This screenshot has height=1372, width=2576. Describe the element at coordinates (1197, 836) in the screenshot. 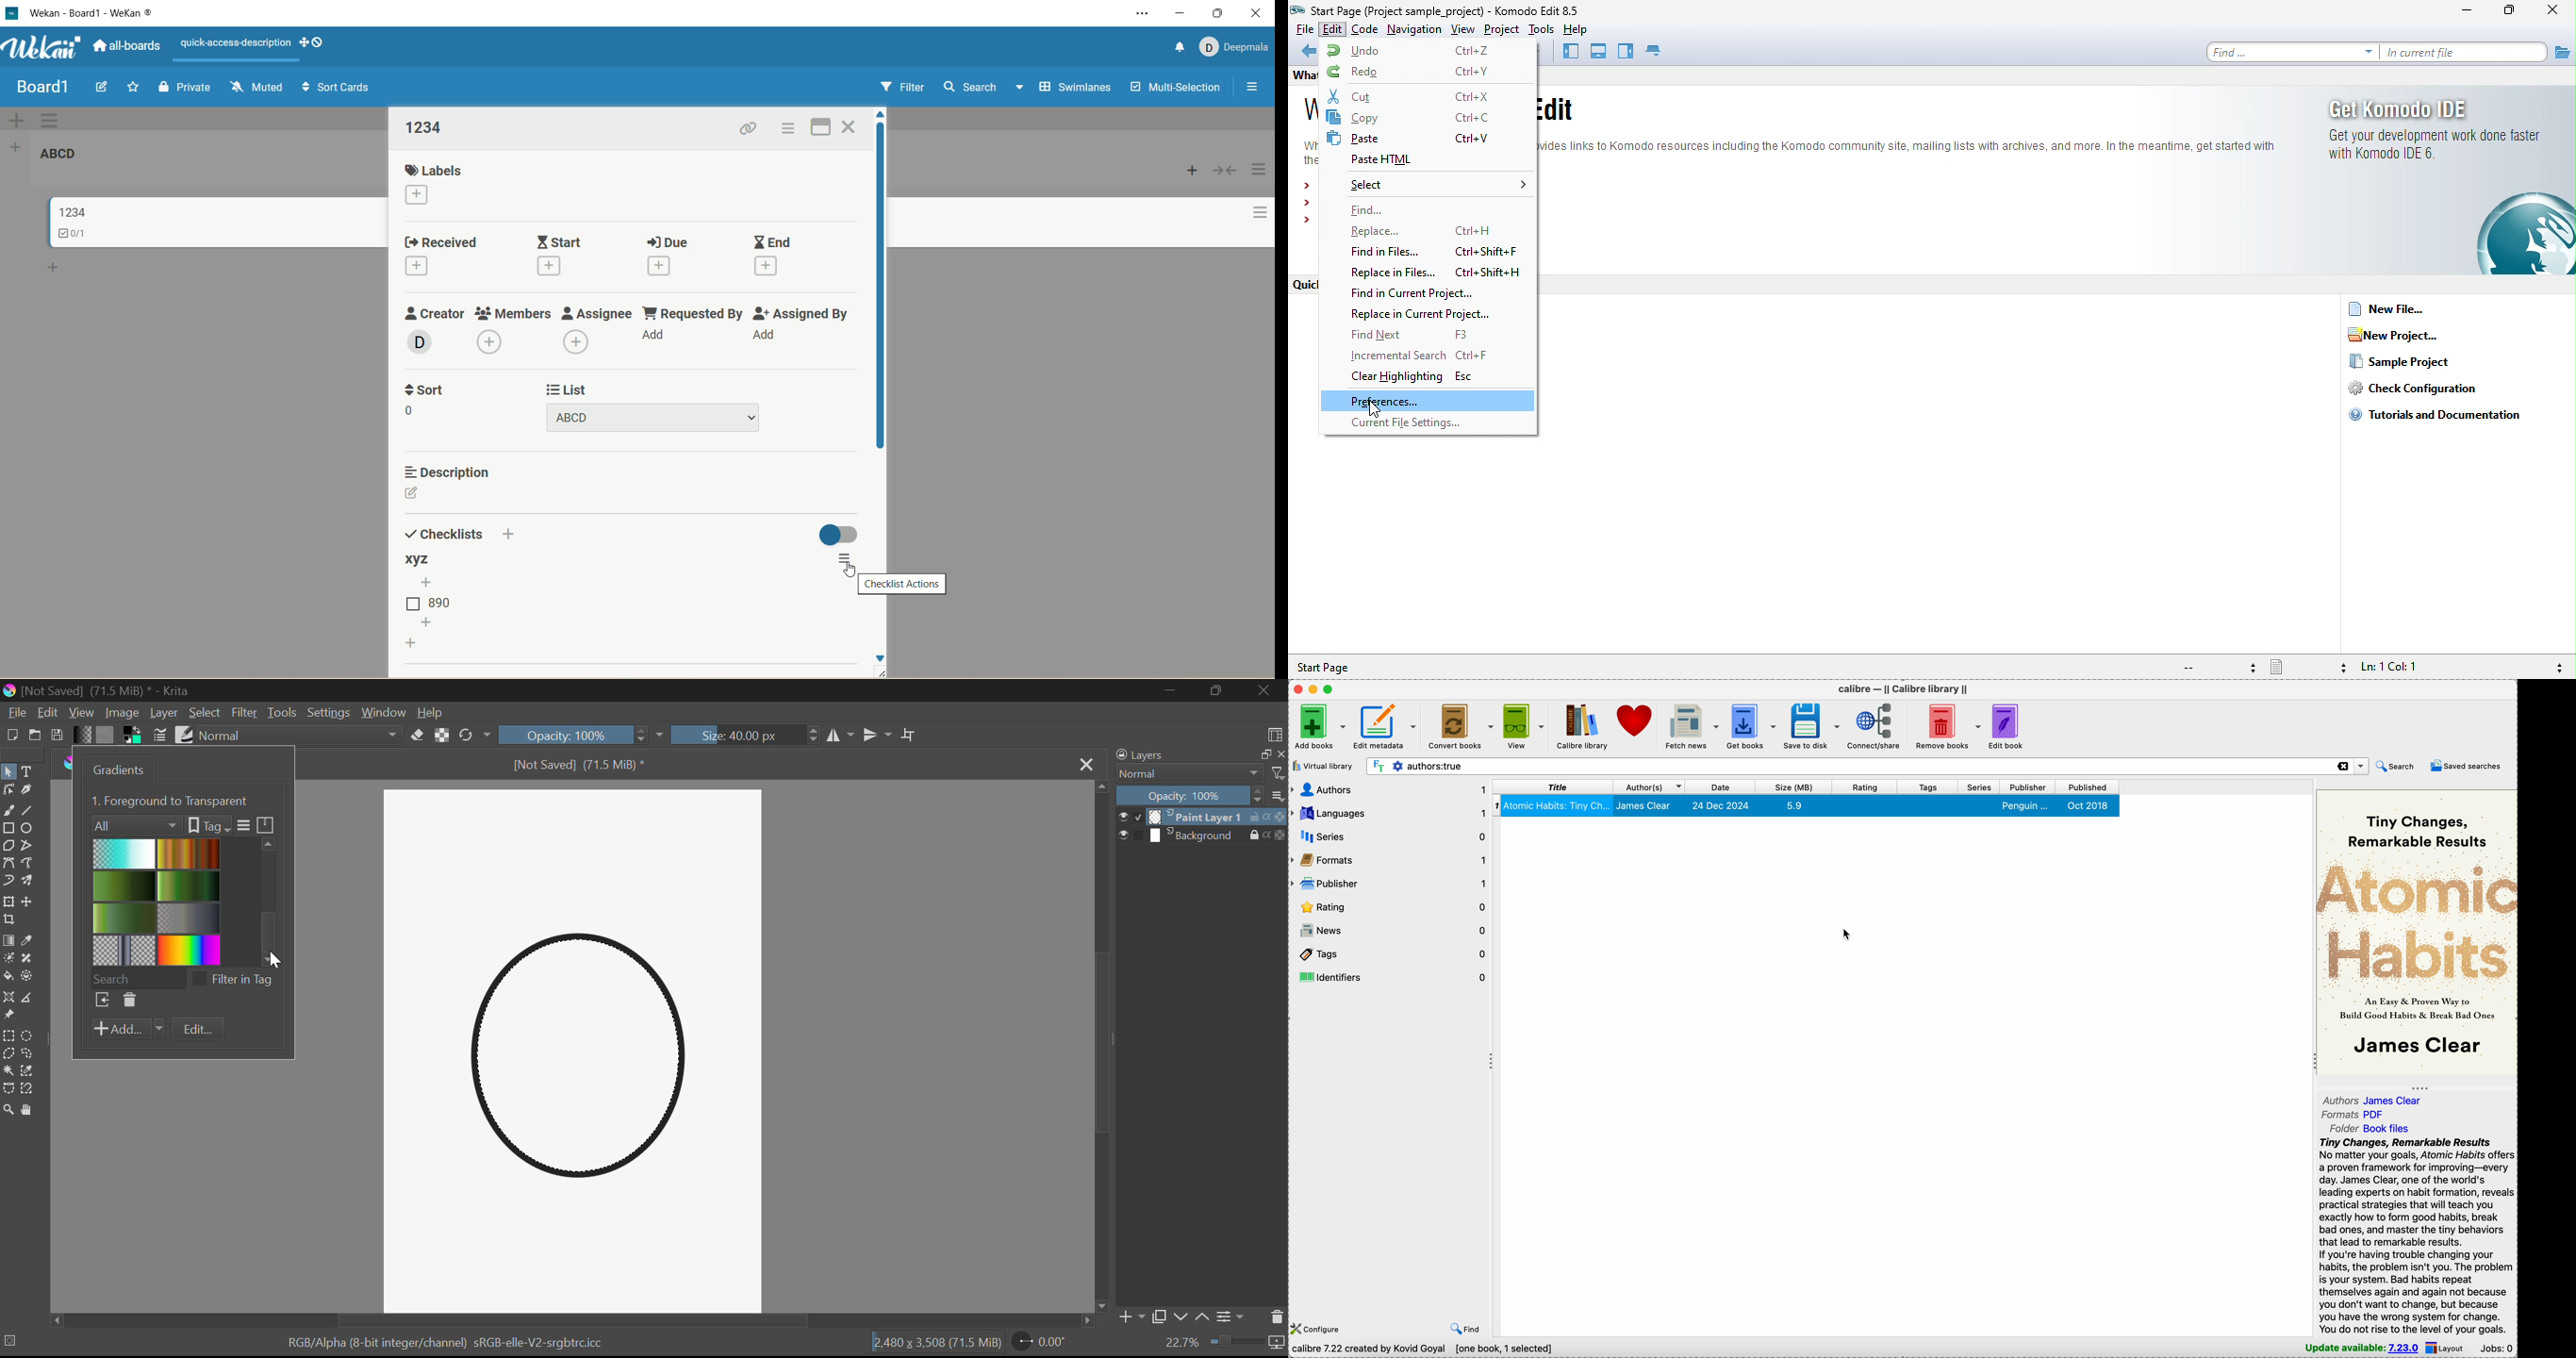

I see `layer 2` at that location.